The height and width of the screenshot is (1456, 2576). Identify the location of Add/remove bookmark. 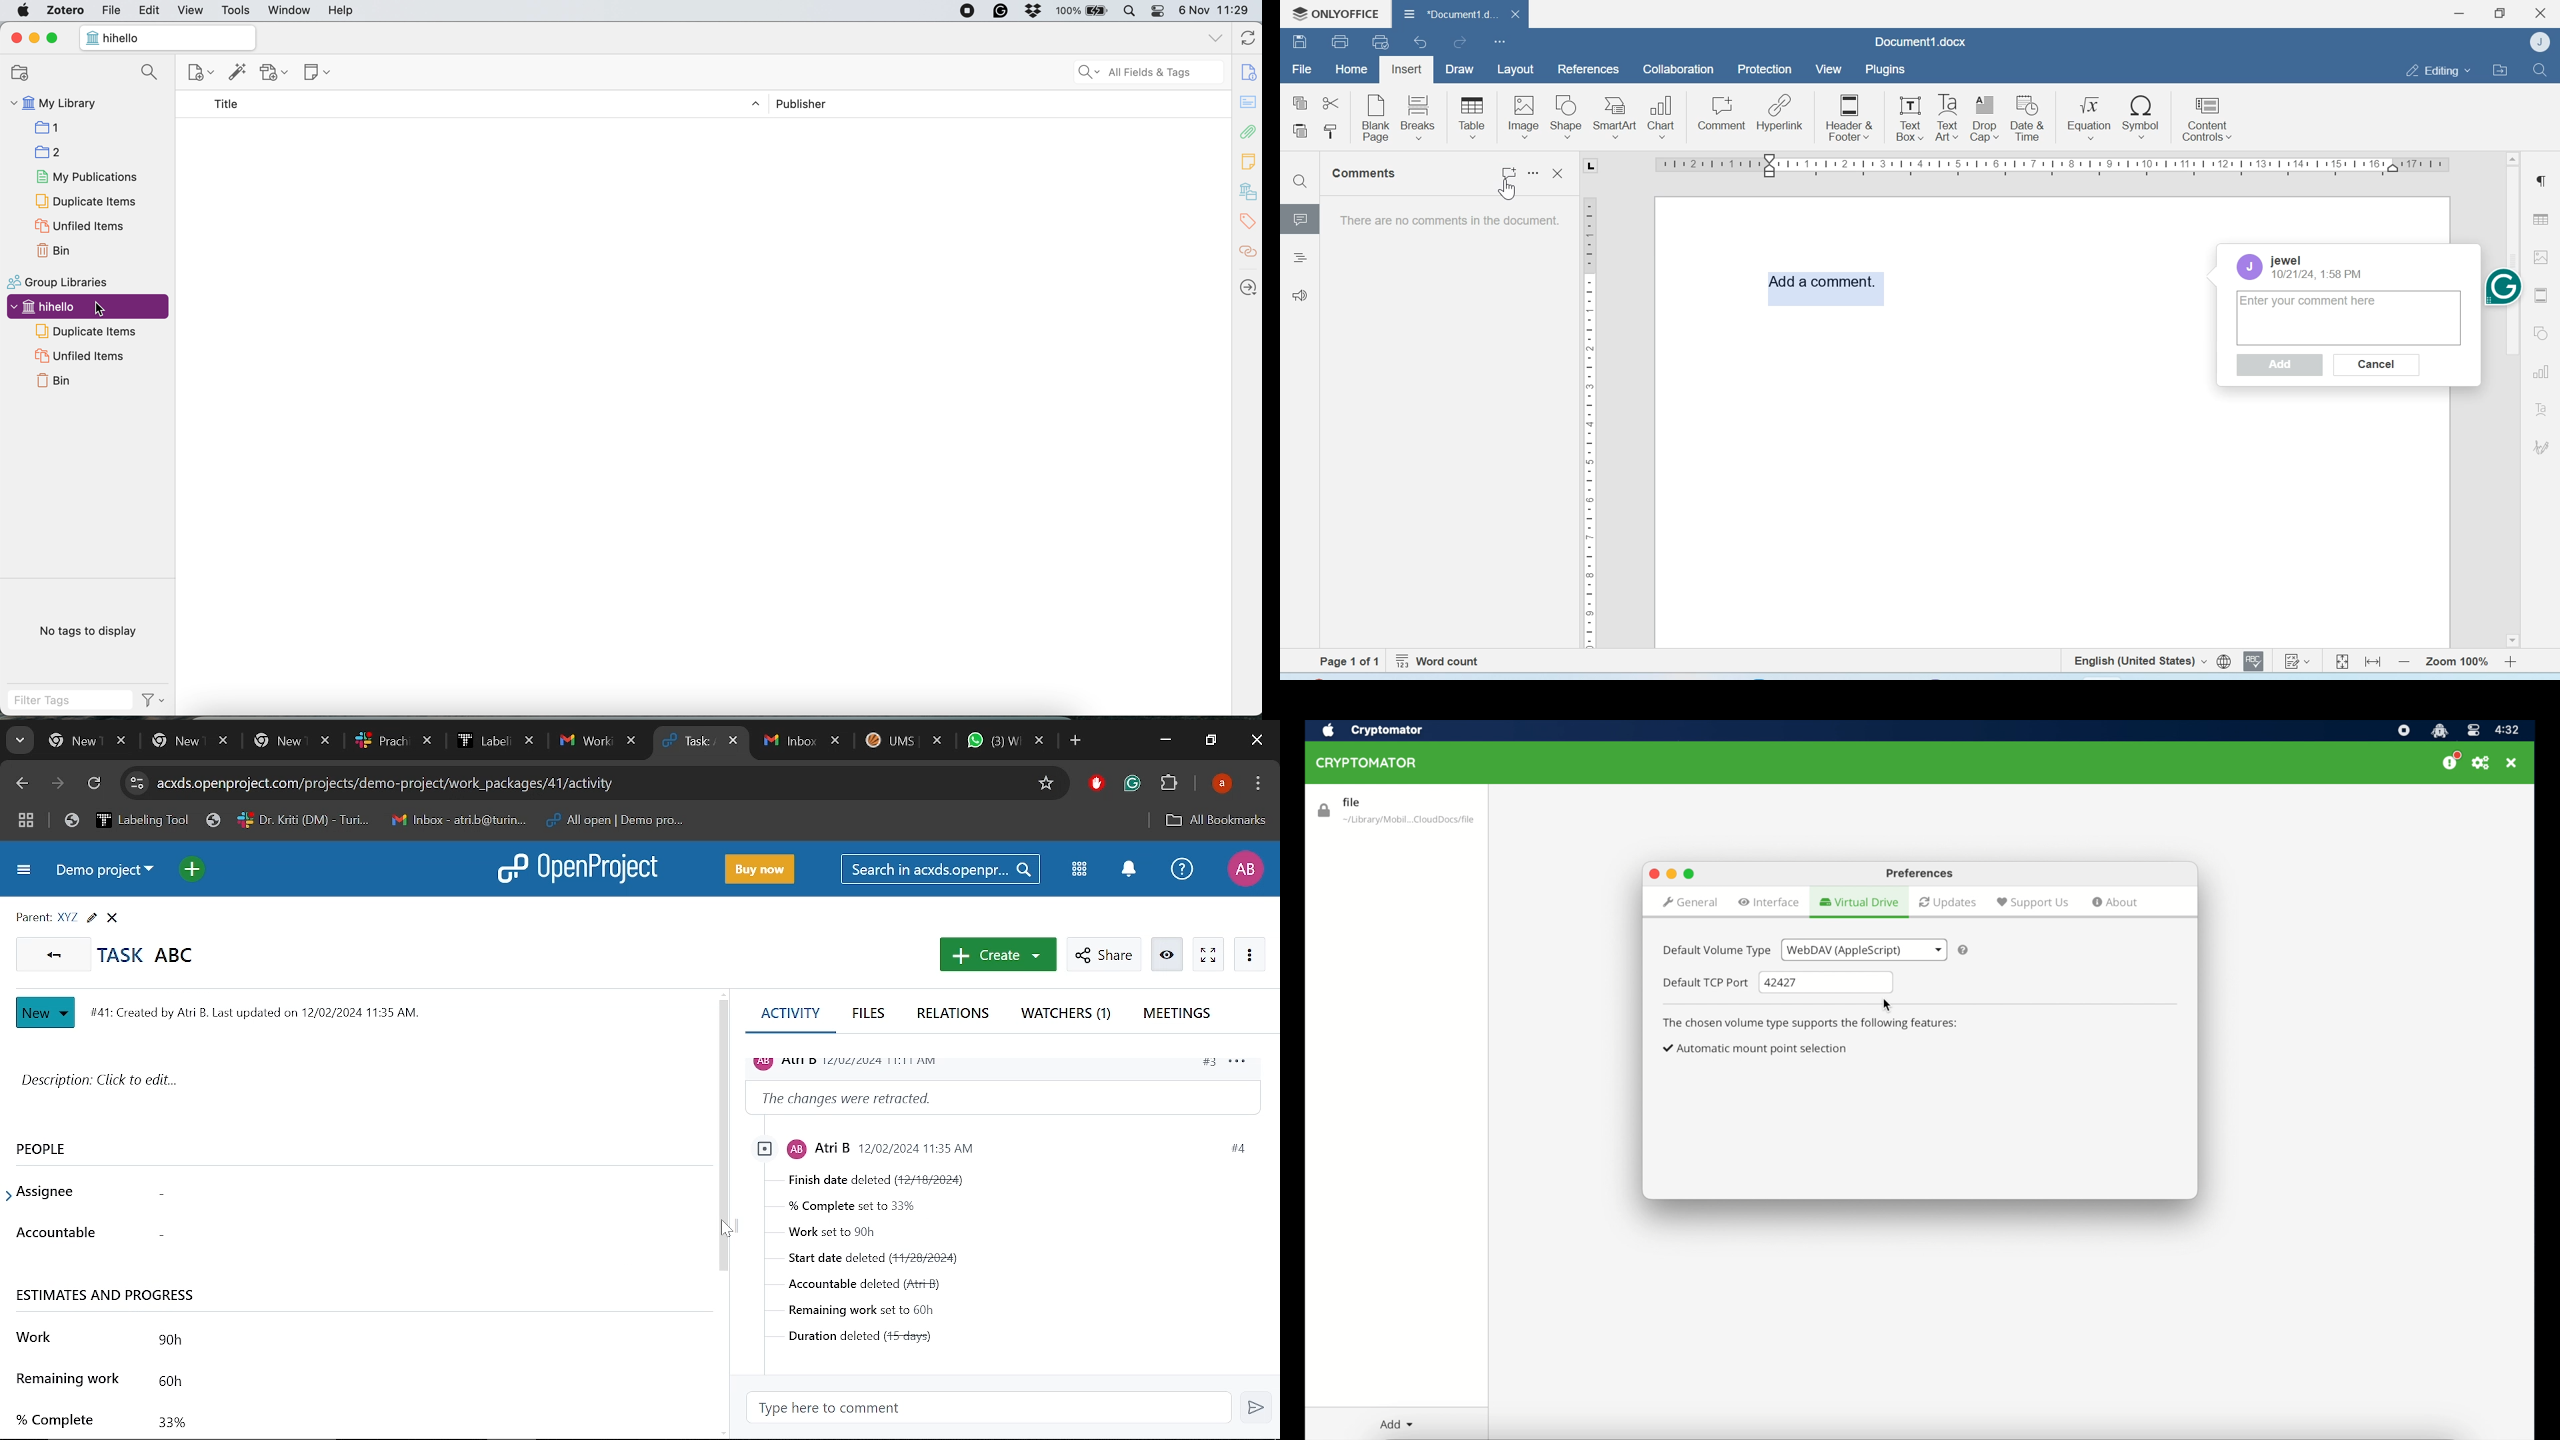
(1045, 784).